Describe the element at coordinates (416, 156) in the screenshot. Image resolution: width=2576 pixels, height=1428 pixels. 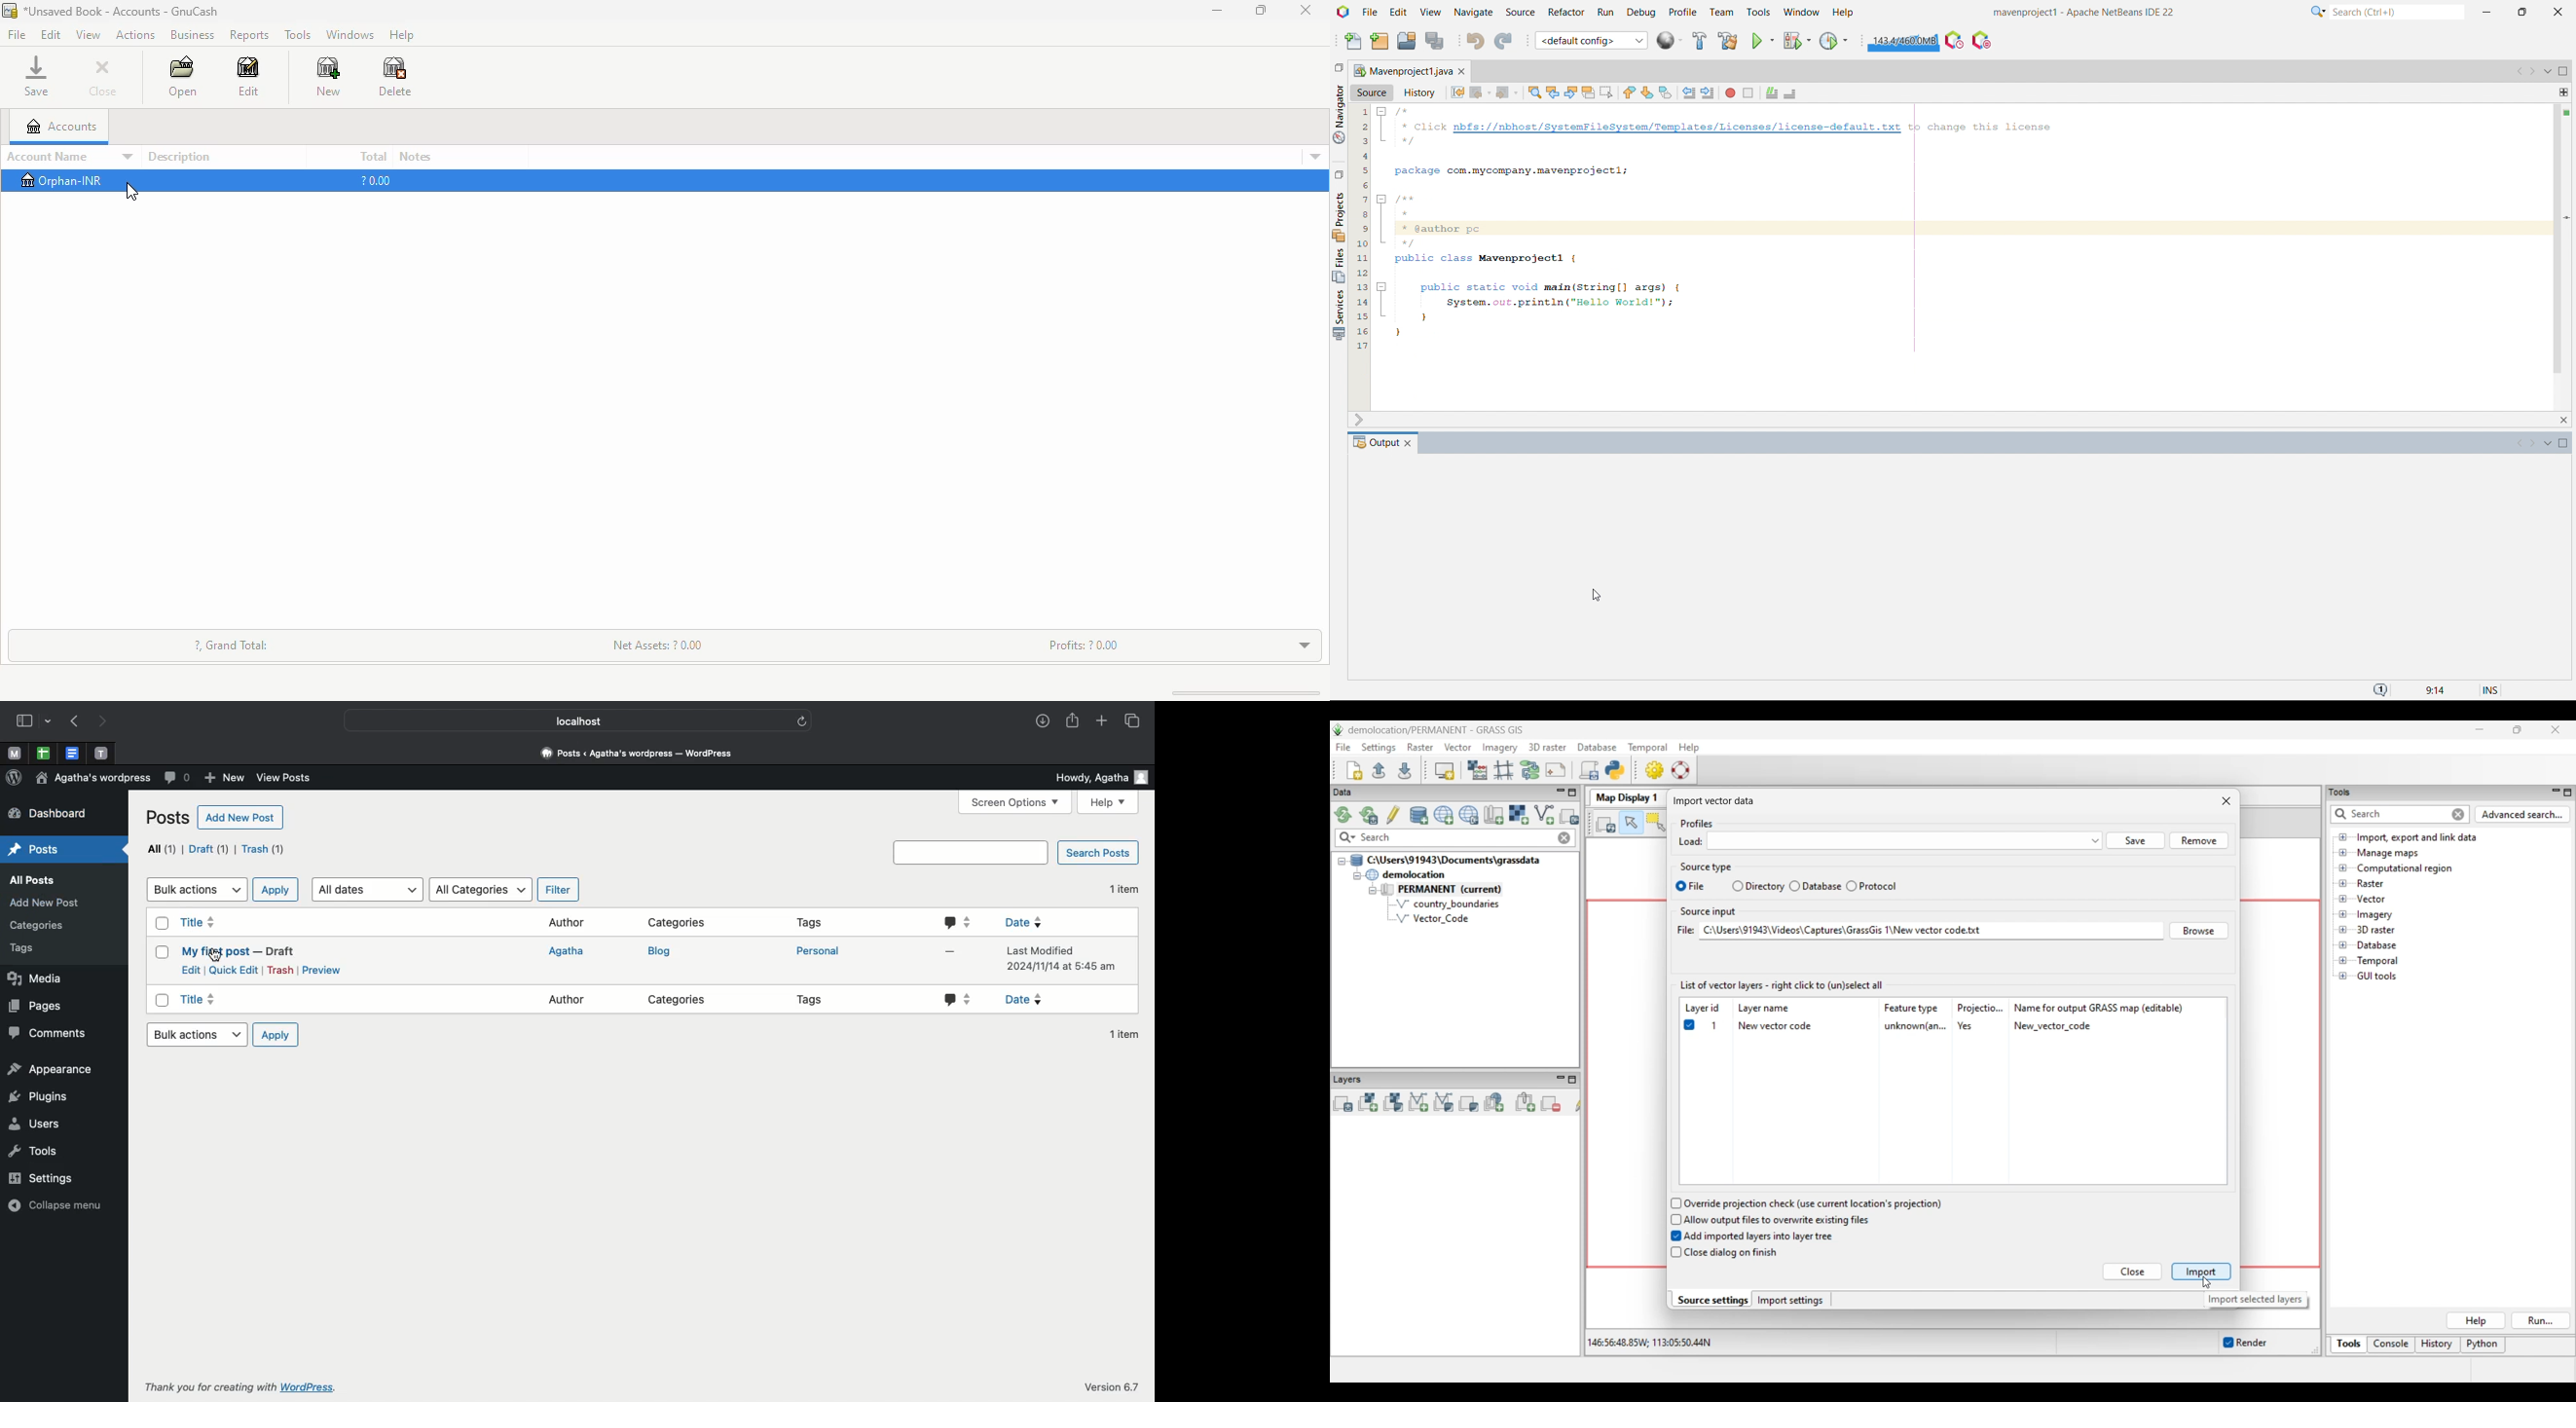
I see `notes` at that location.